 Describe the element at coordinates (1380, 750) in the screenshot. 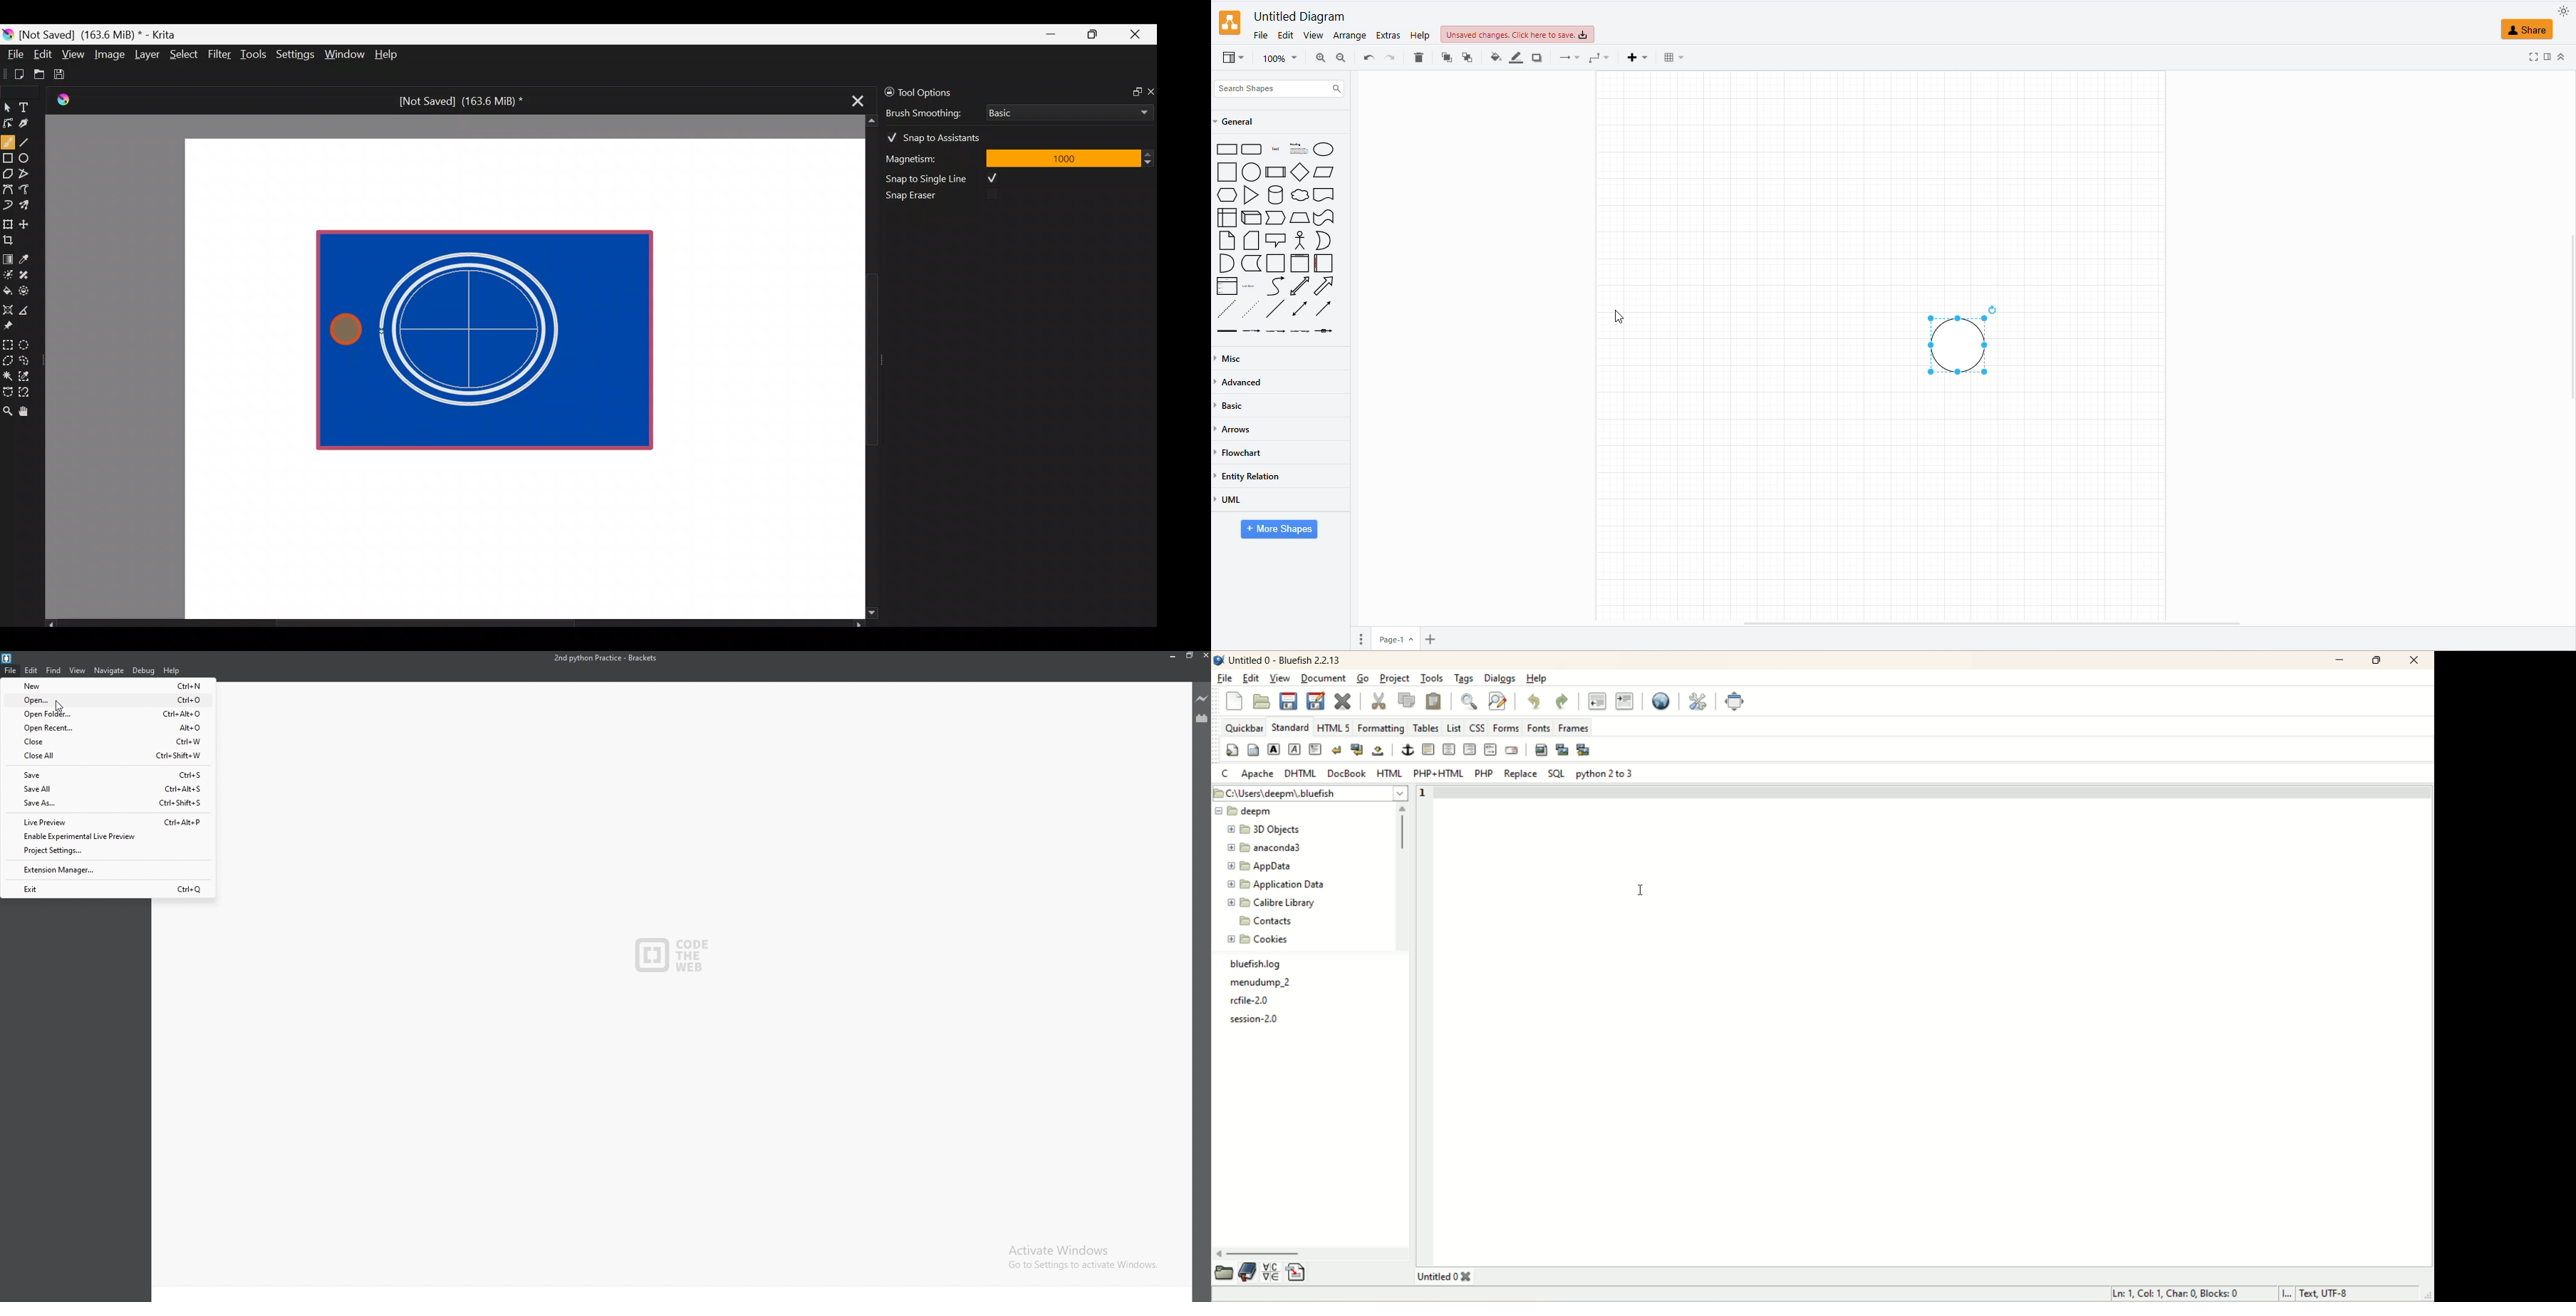

I see `non-breaking space` at that location.